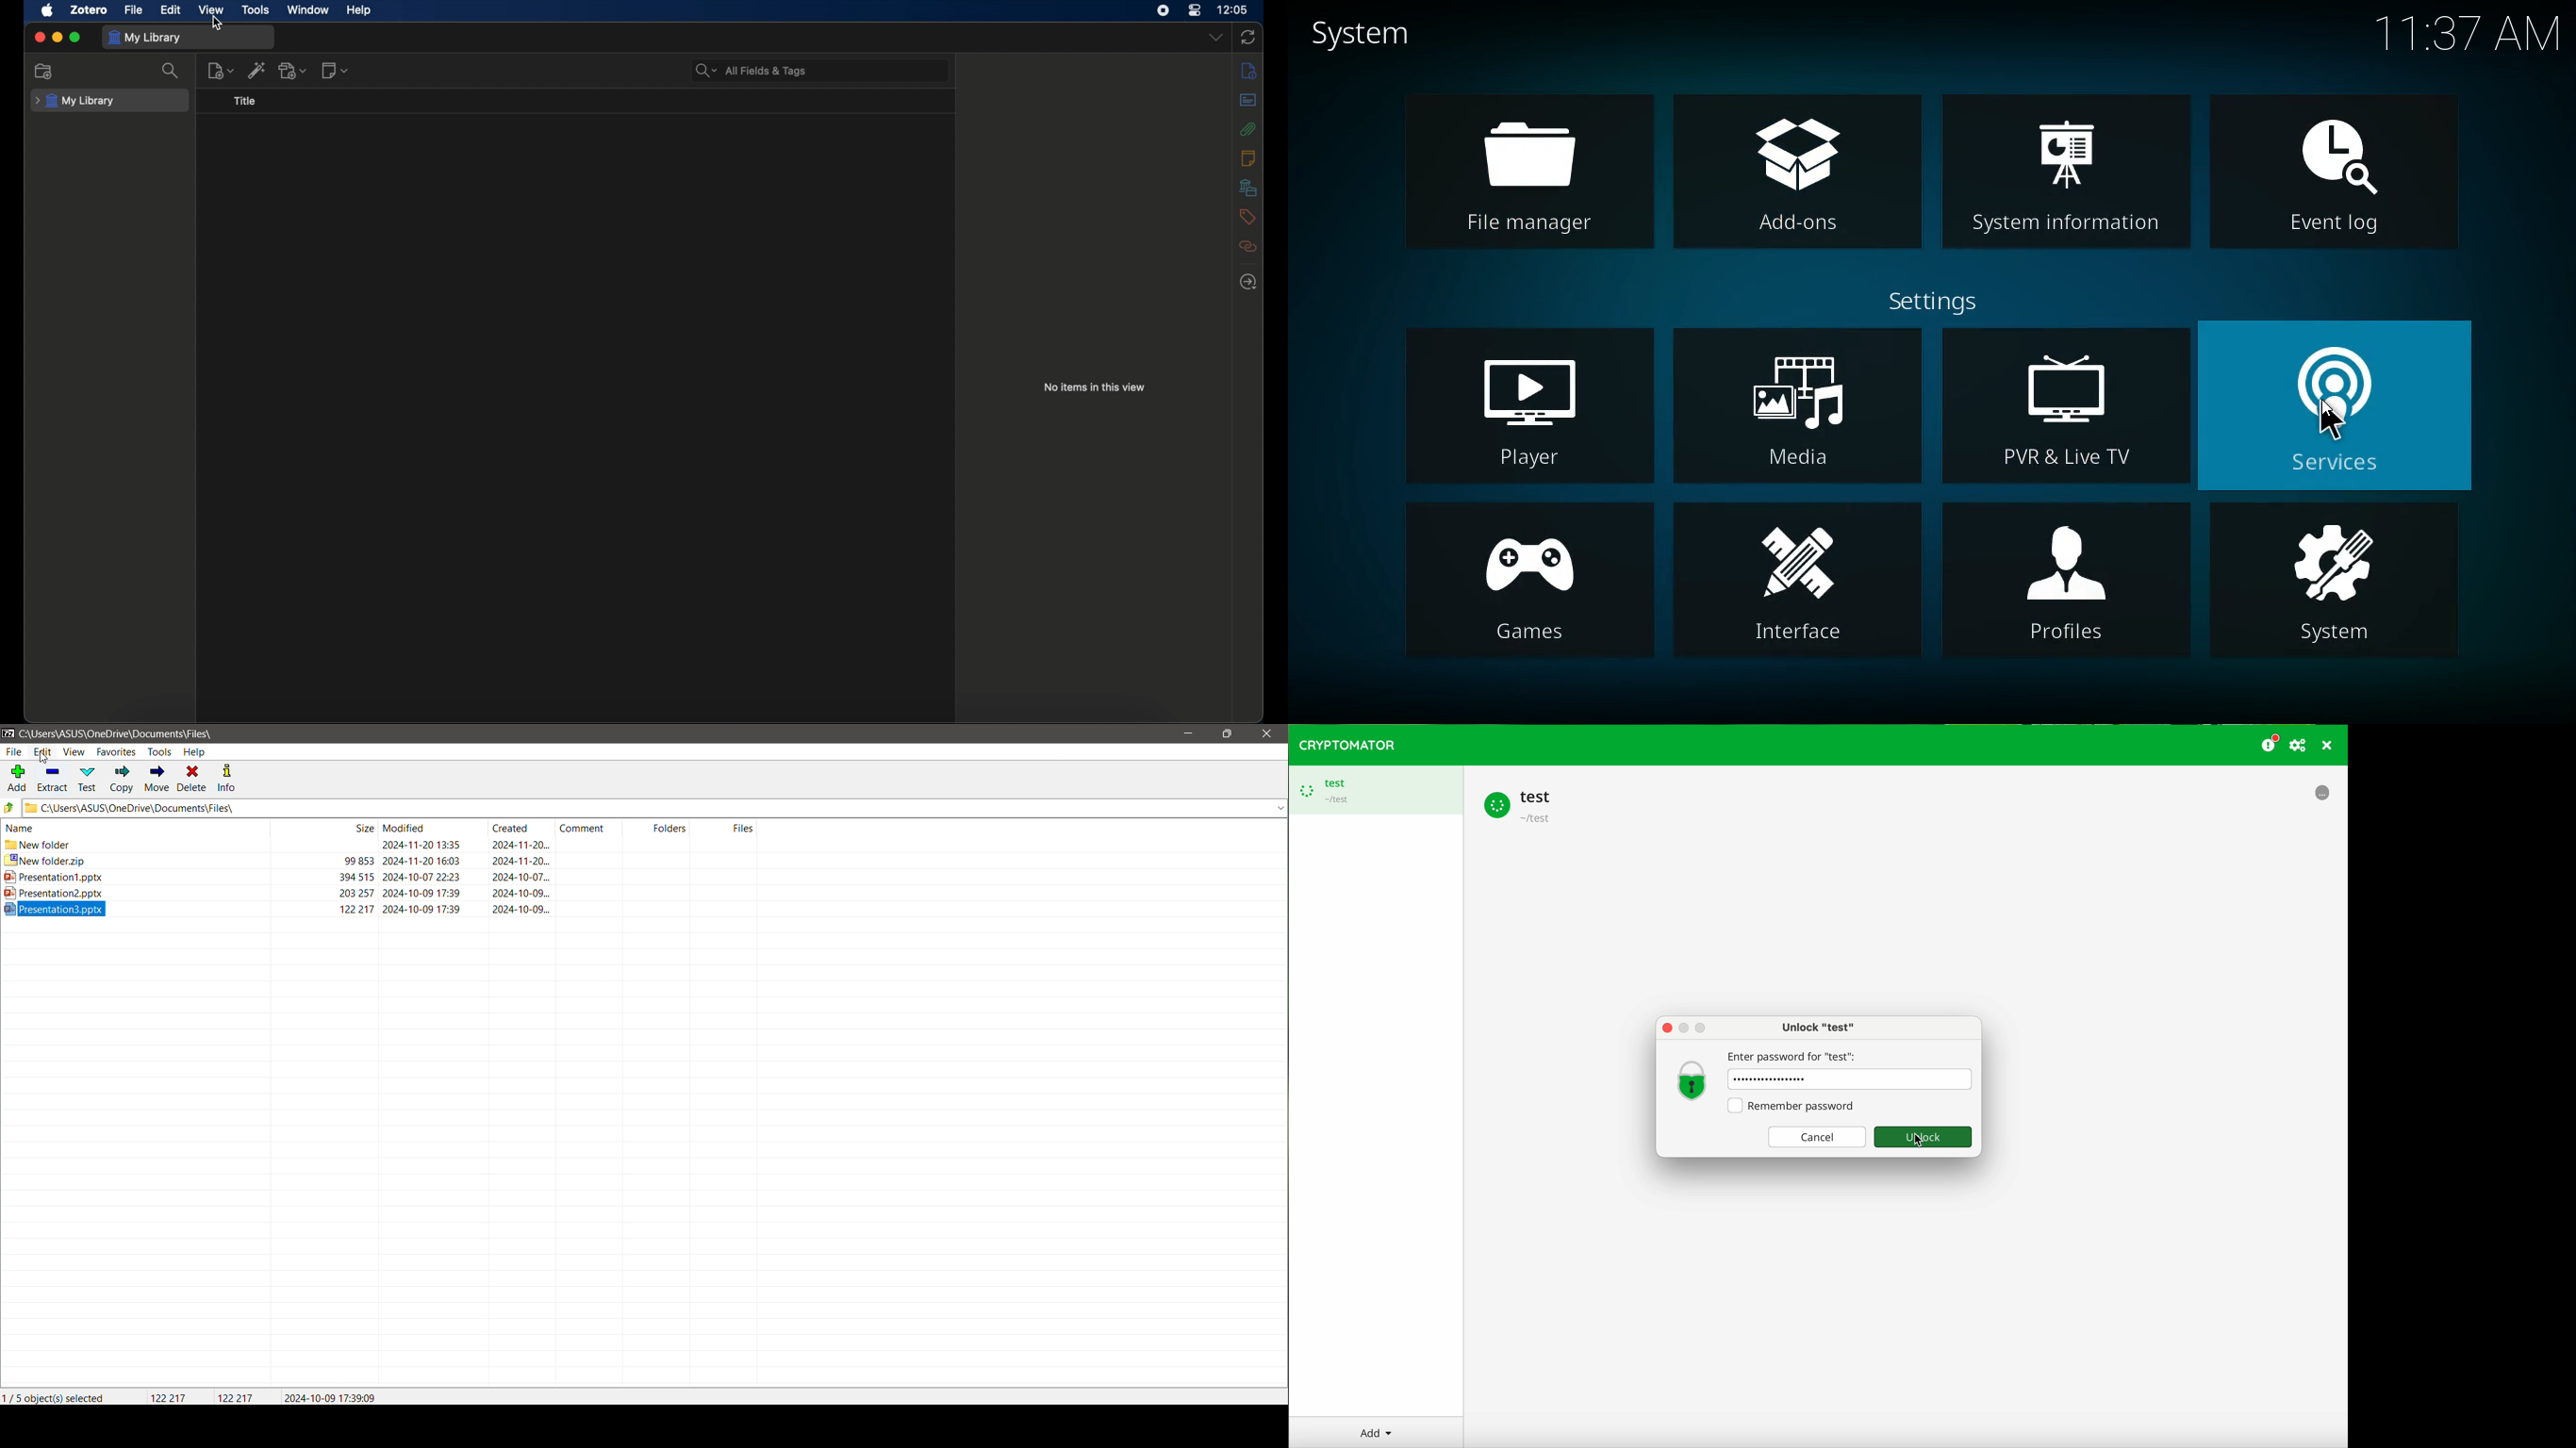  I want to click on File, so click(13, 752).